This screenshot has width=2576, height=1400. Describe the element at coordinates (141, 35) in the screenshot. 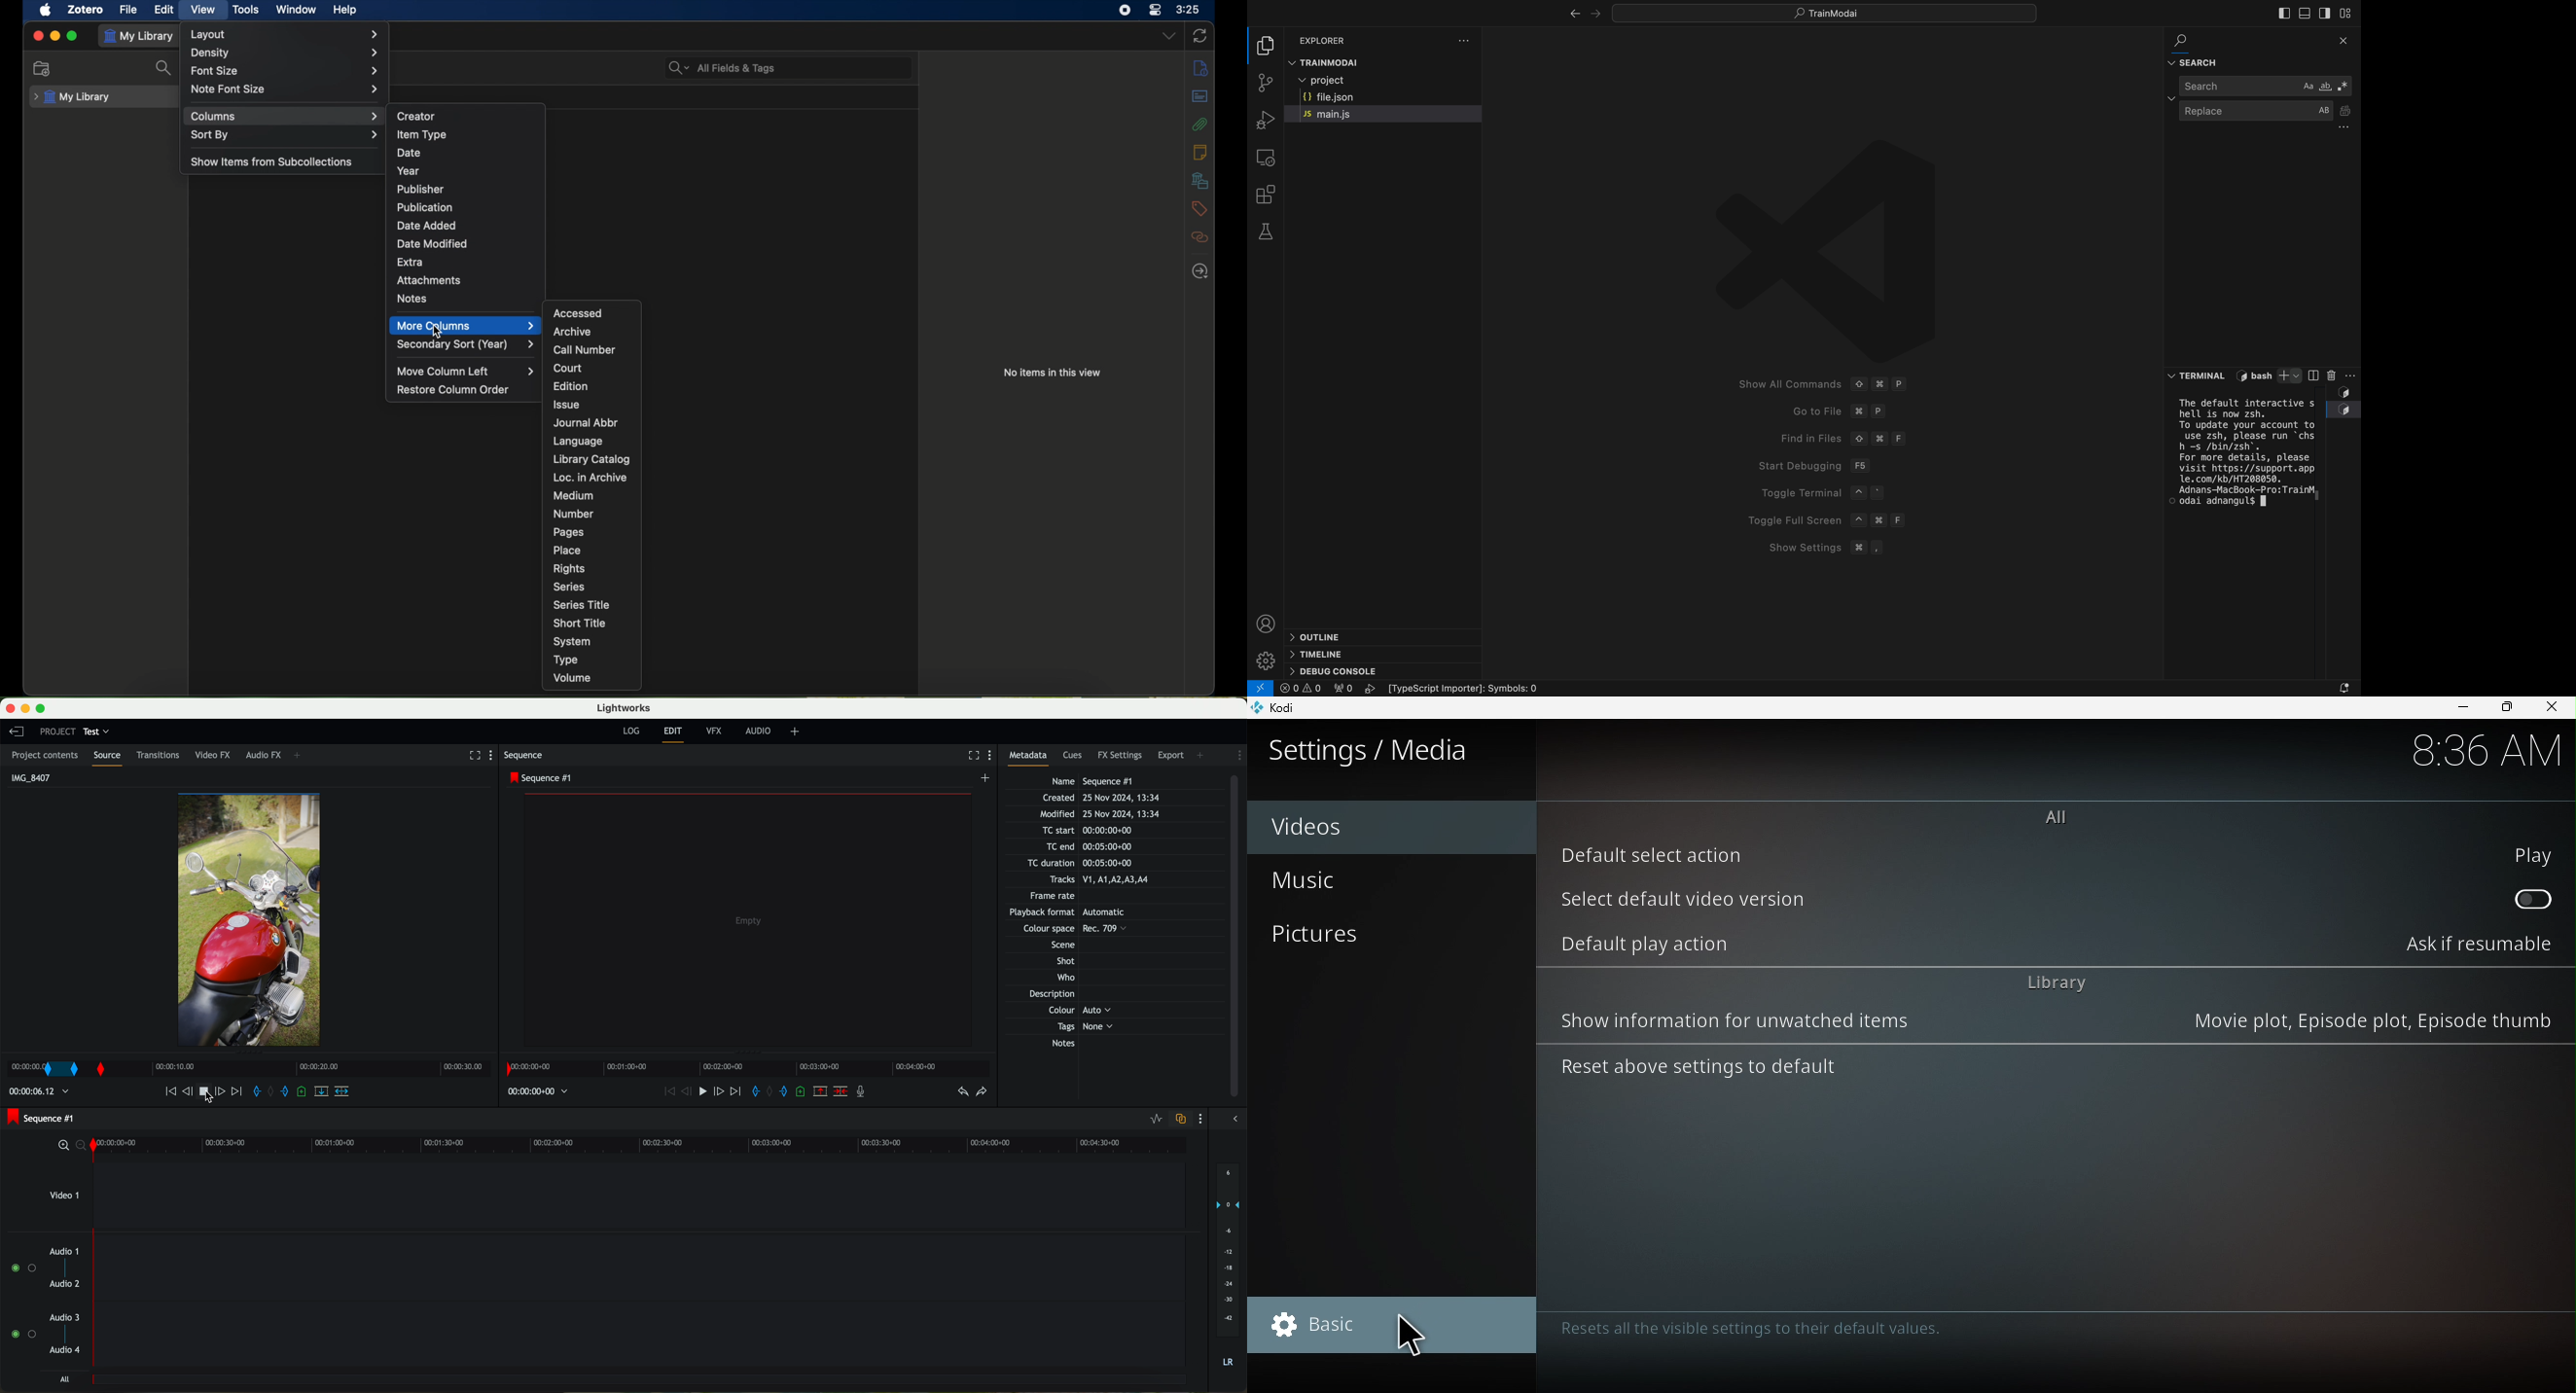

I see `my library` at that location.